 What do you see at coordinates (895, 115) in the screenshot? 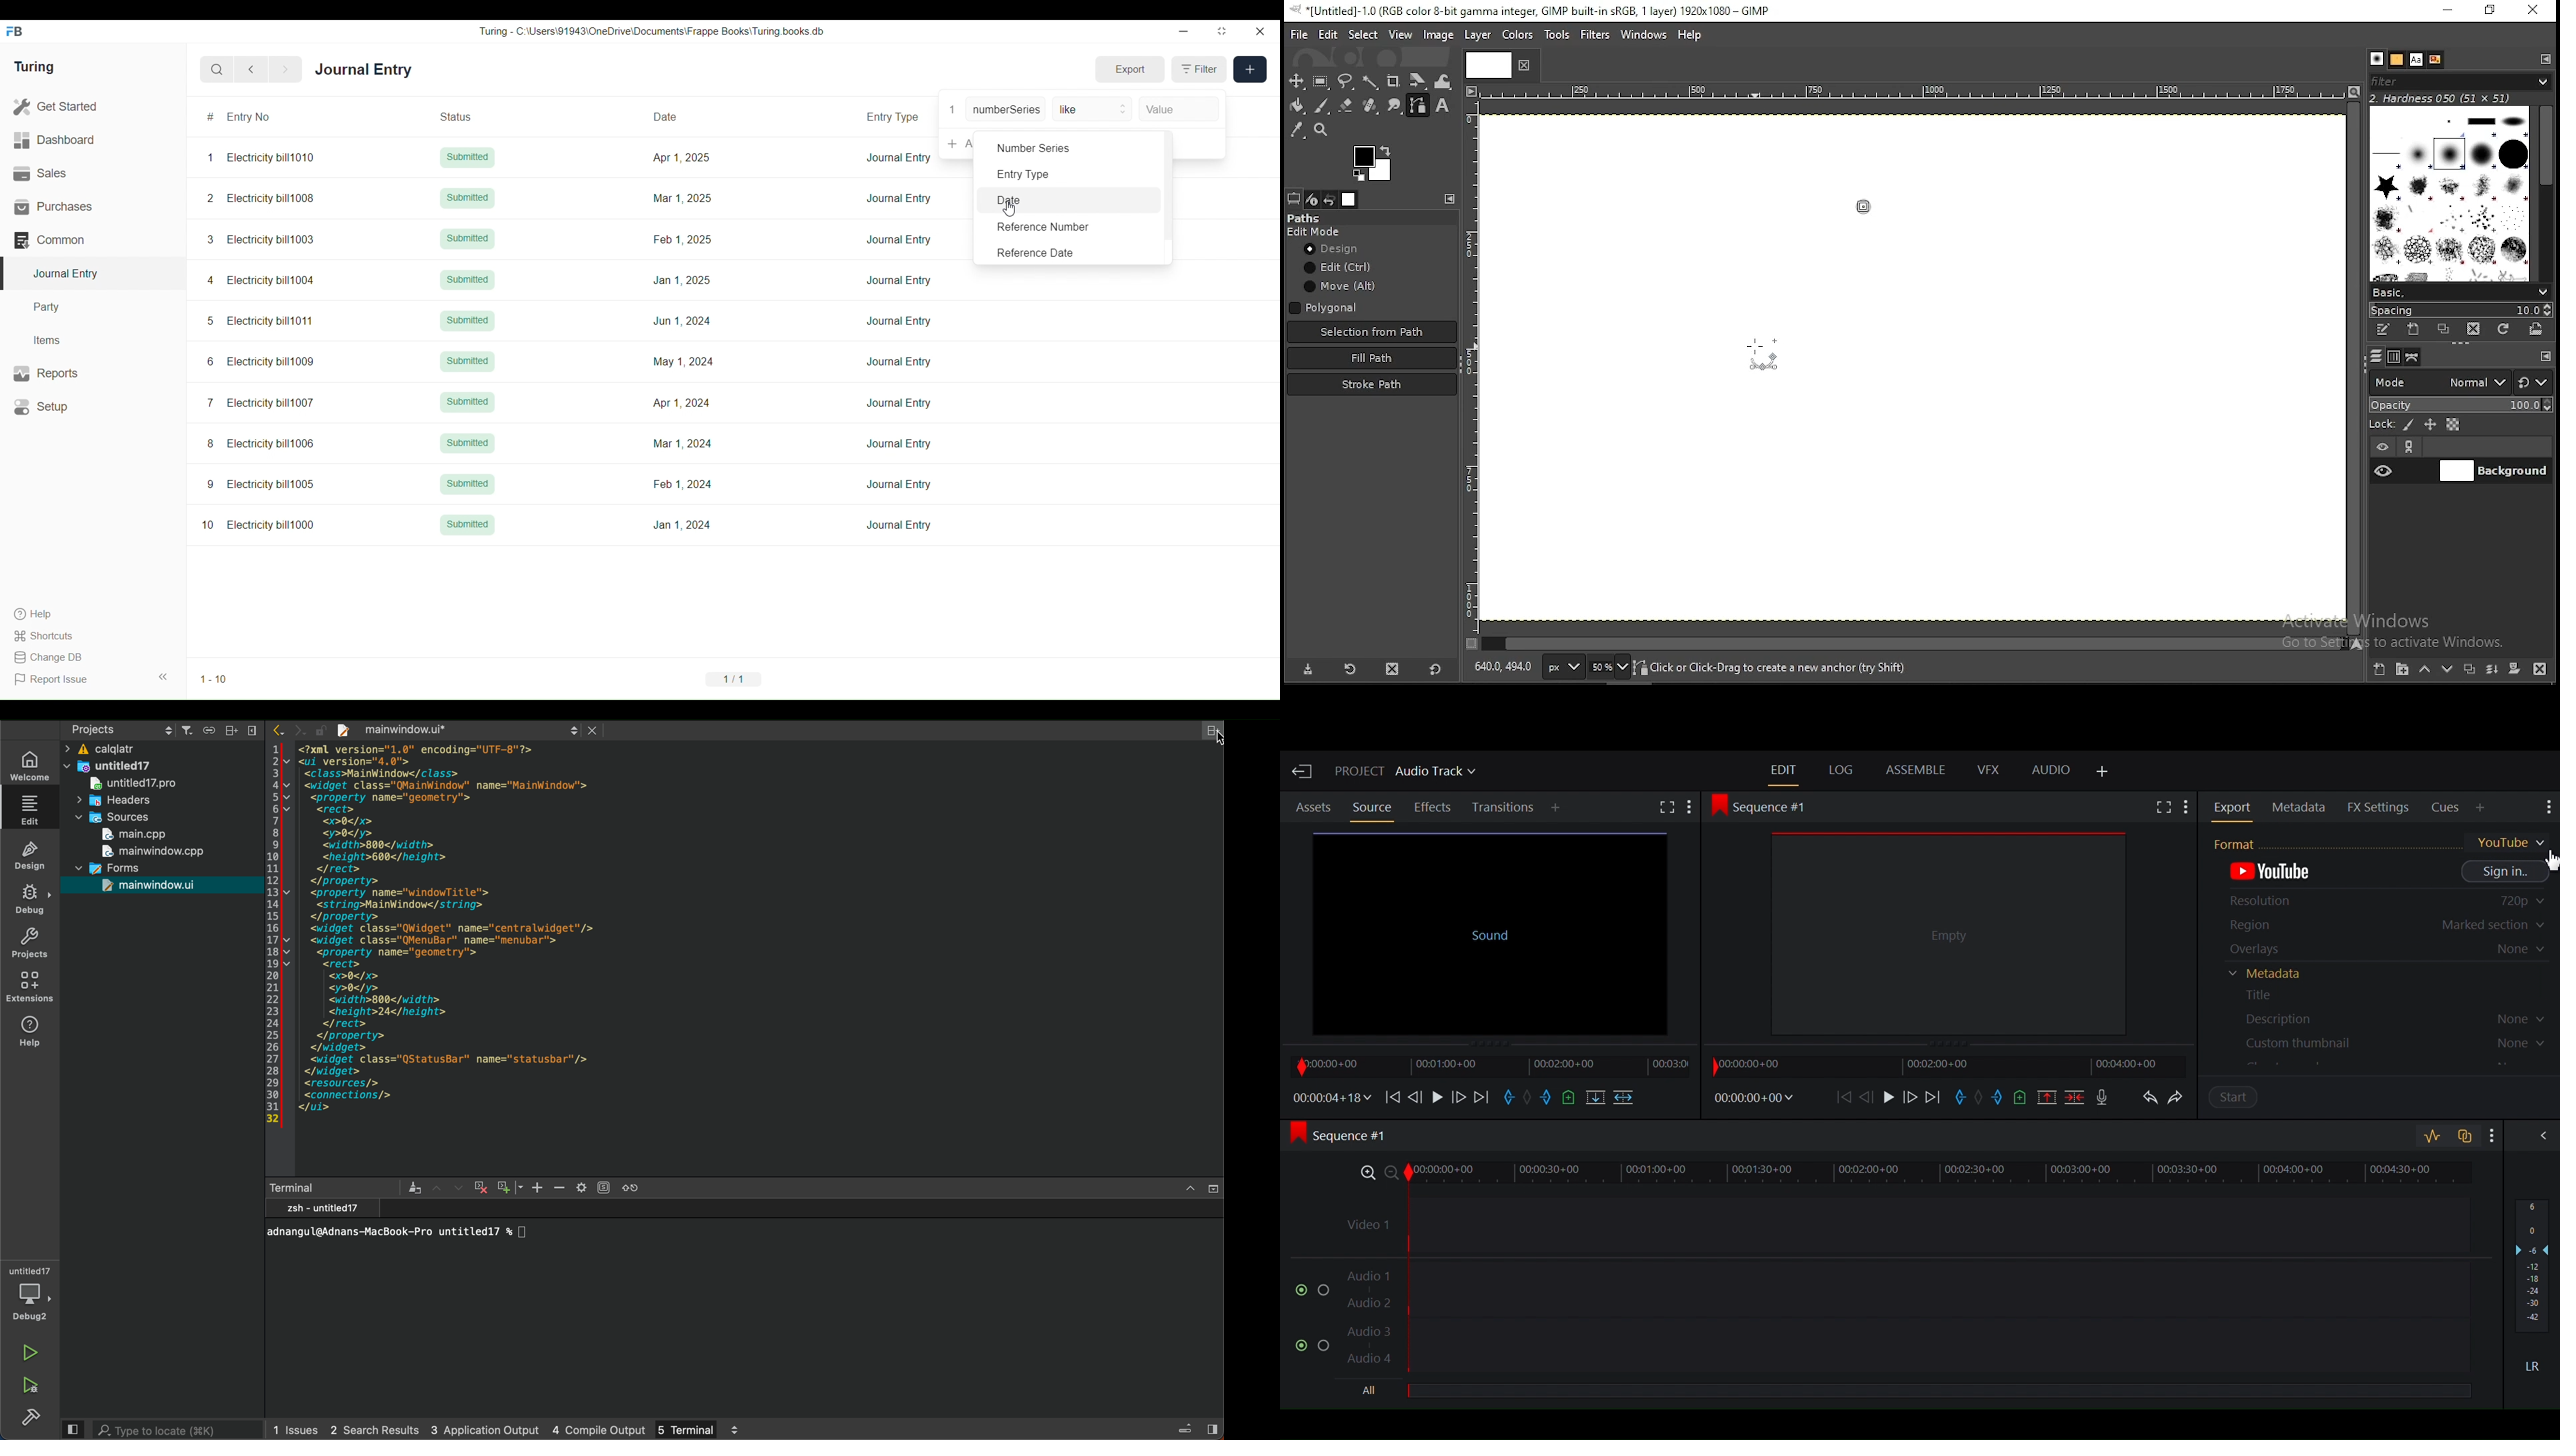
I see `Entry Type` at bounding box center [895, 115].